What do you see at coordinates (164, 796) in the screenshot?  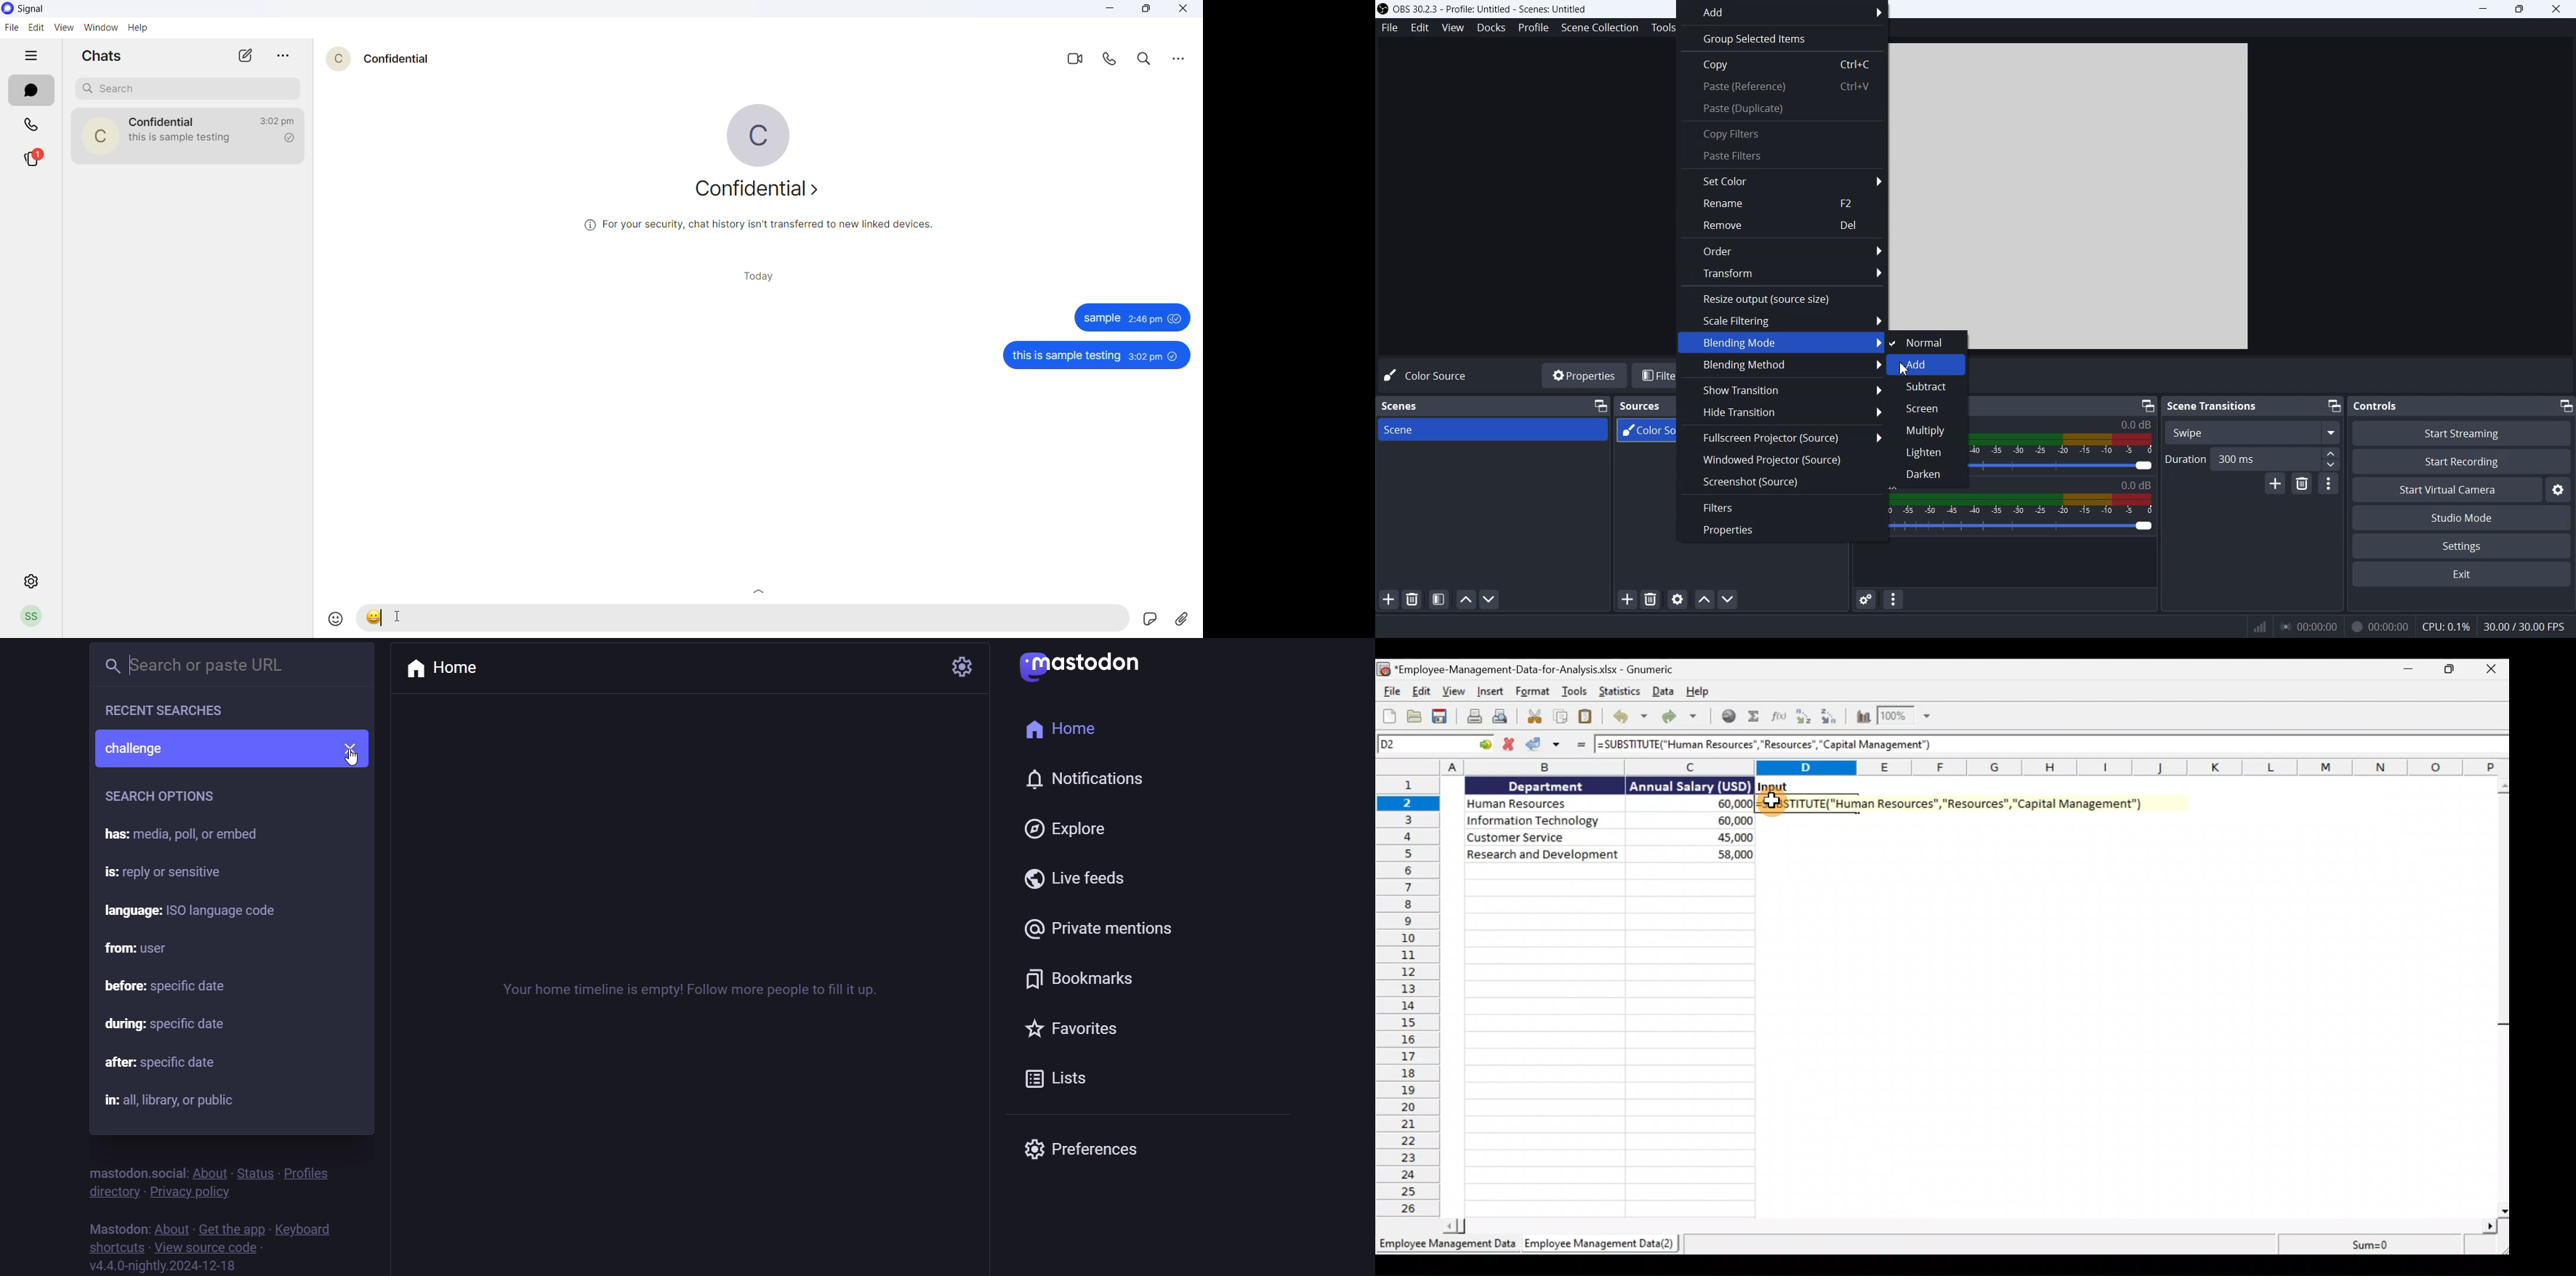 I see `search option` at bounding box center [164, 796].